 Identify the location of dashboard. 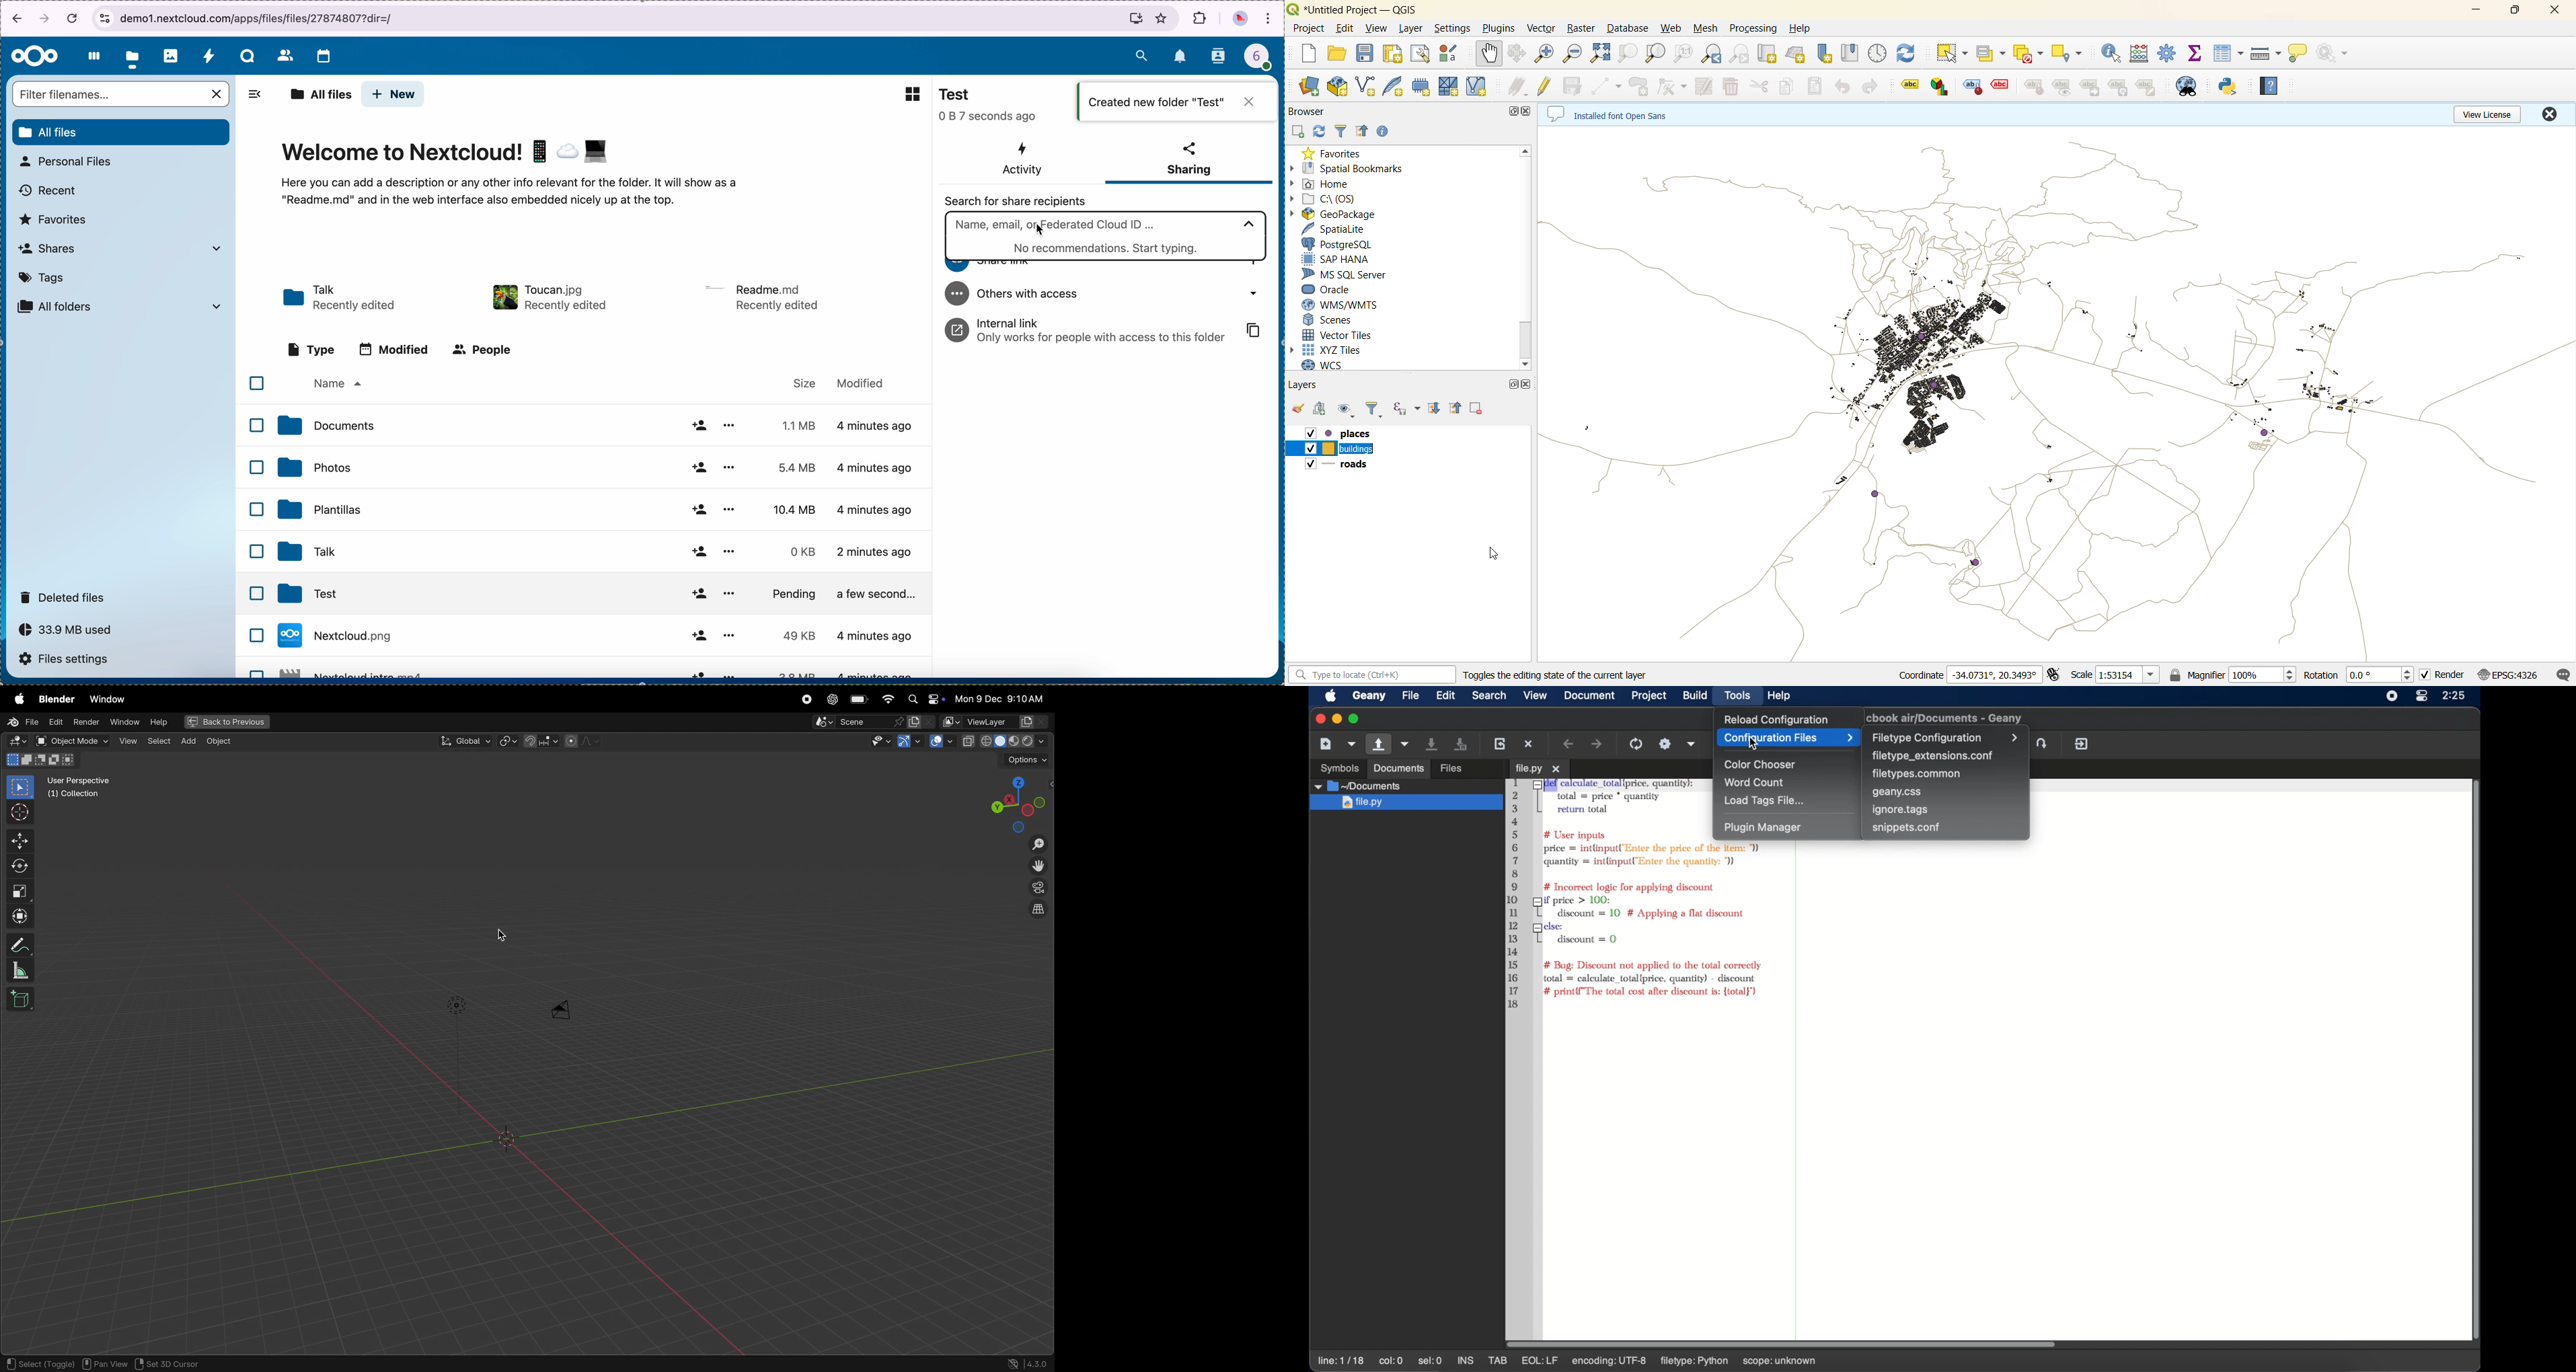
(91, 56).